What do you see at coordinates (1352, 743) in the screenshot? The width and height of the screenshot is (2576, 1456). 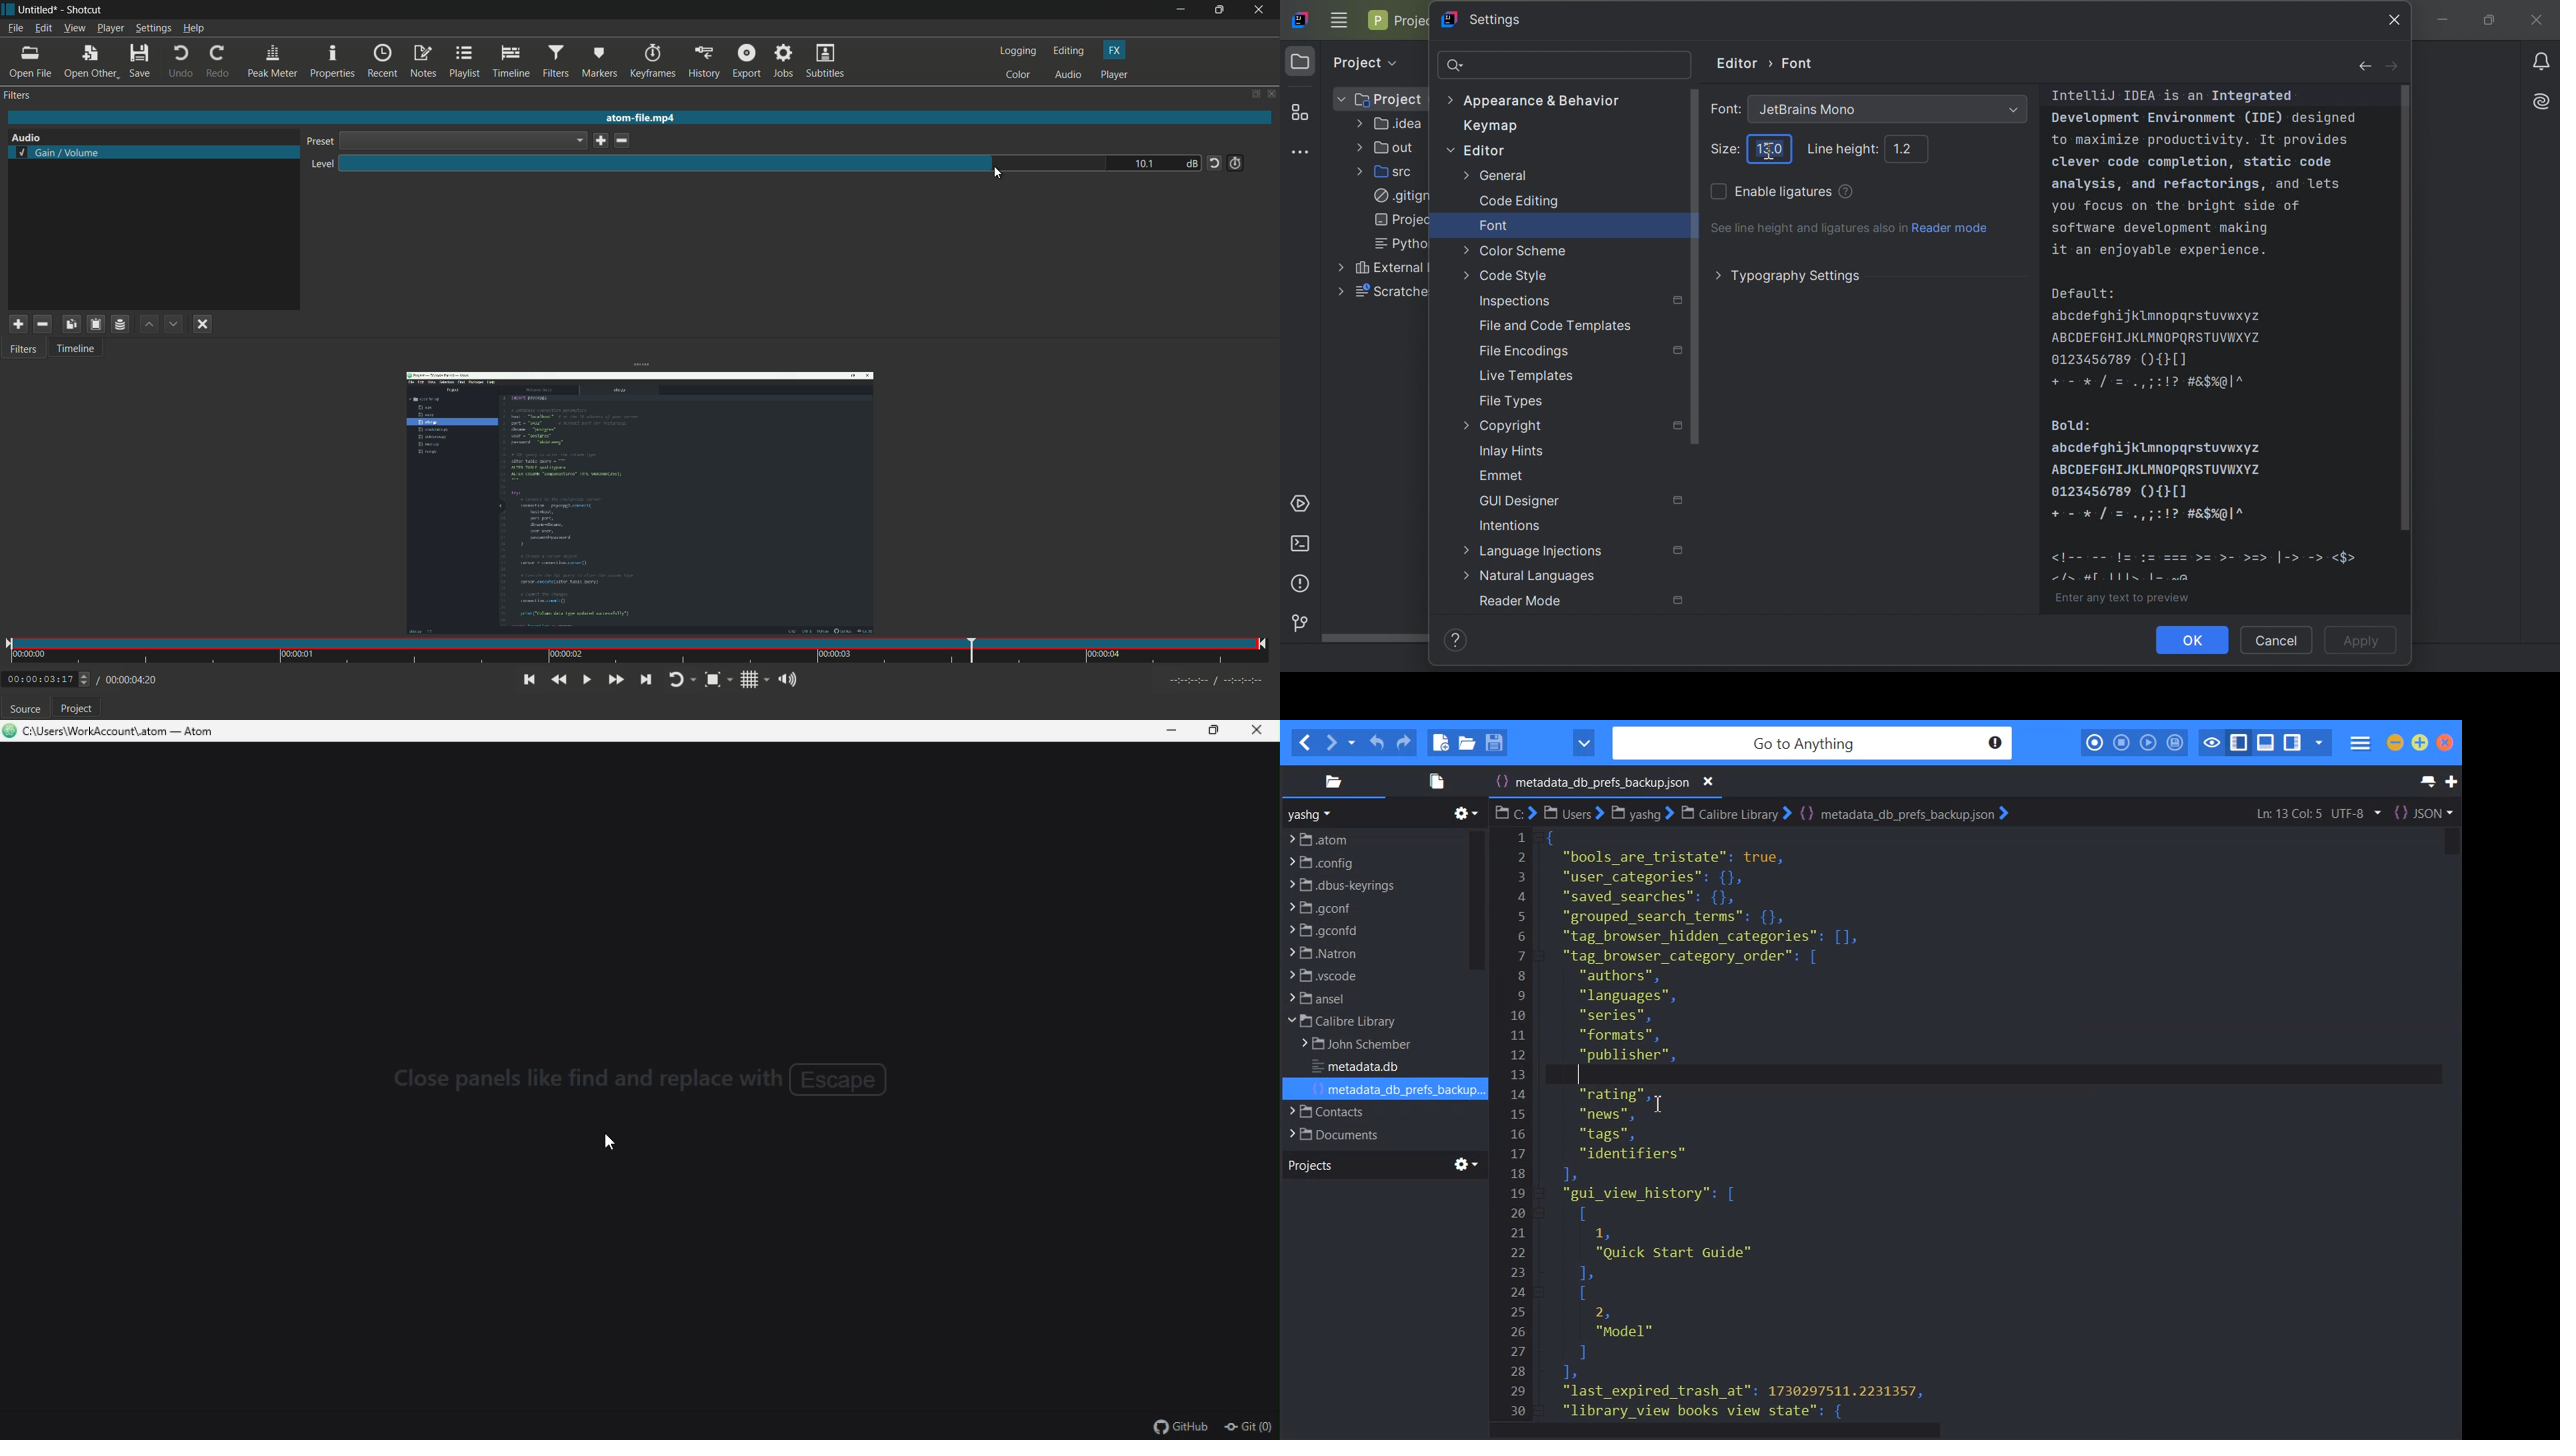 I see `Recent location` at bounding box center [1352, 743].